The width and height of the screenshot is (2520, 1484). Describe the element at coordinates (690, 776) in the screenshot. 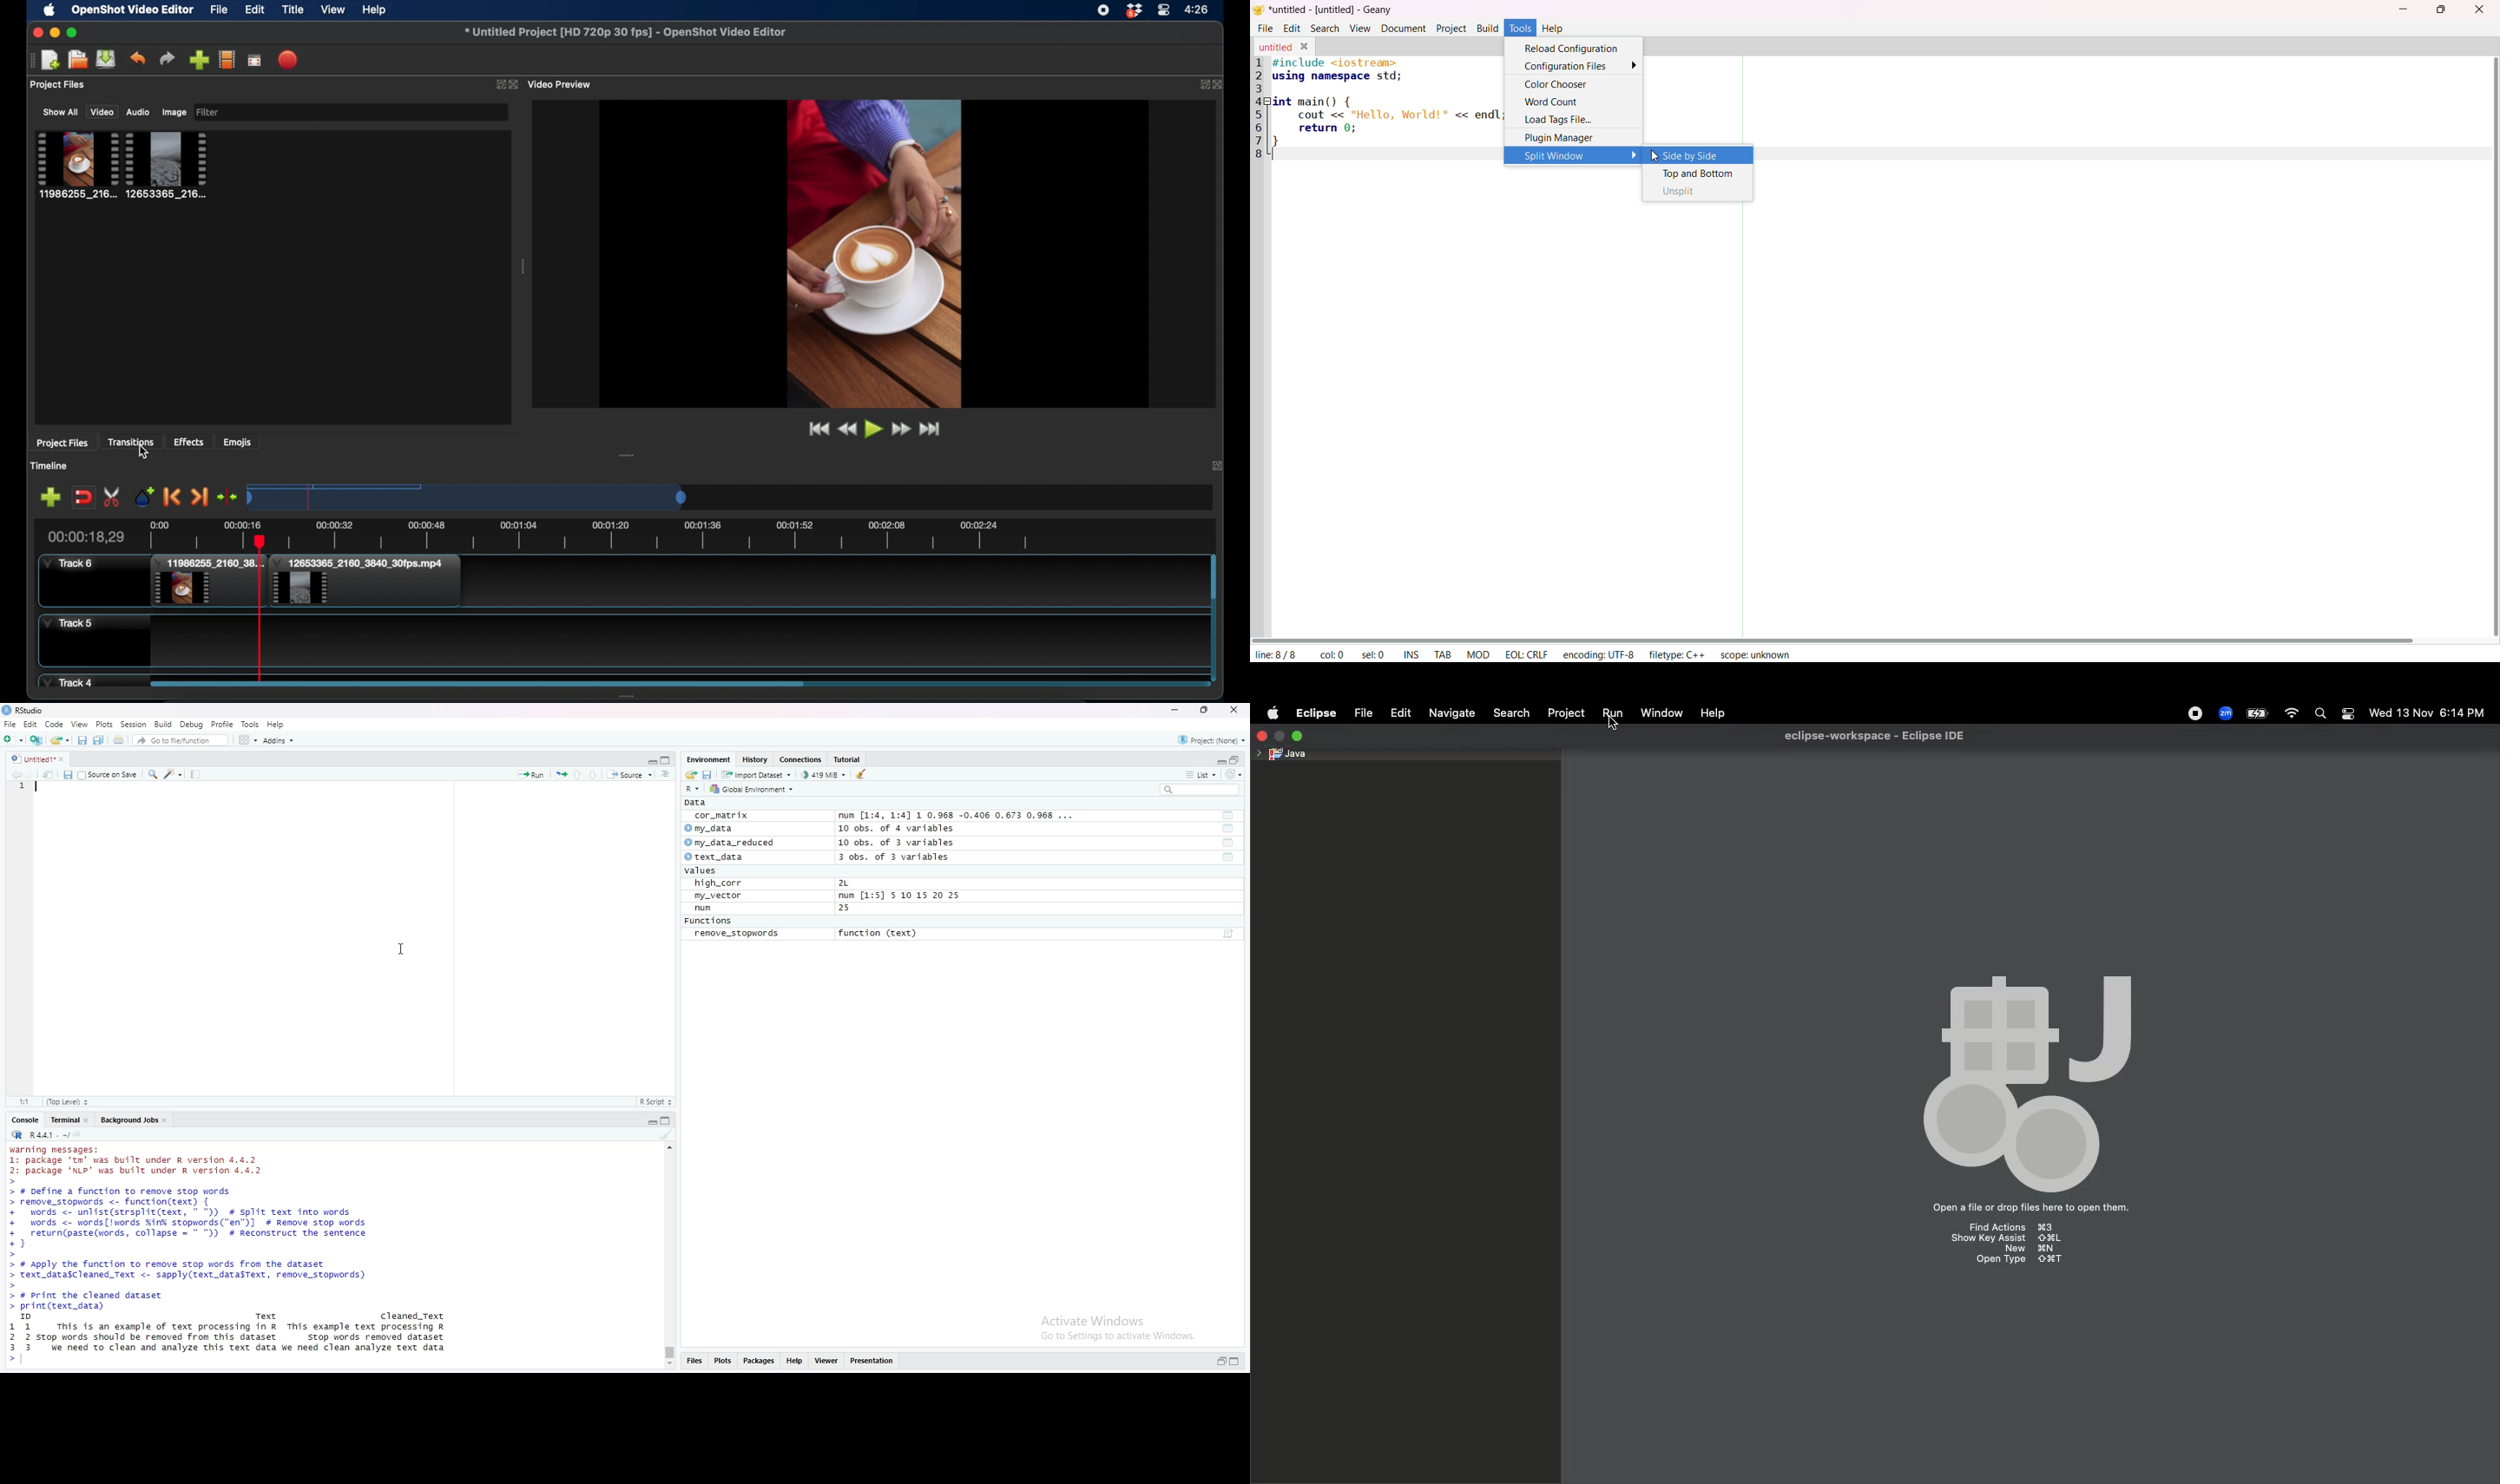

I see `Open file` at that location.